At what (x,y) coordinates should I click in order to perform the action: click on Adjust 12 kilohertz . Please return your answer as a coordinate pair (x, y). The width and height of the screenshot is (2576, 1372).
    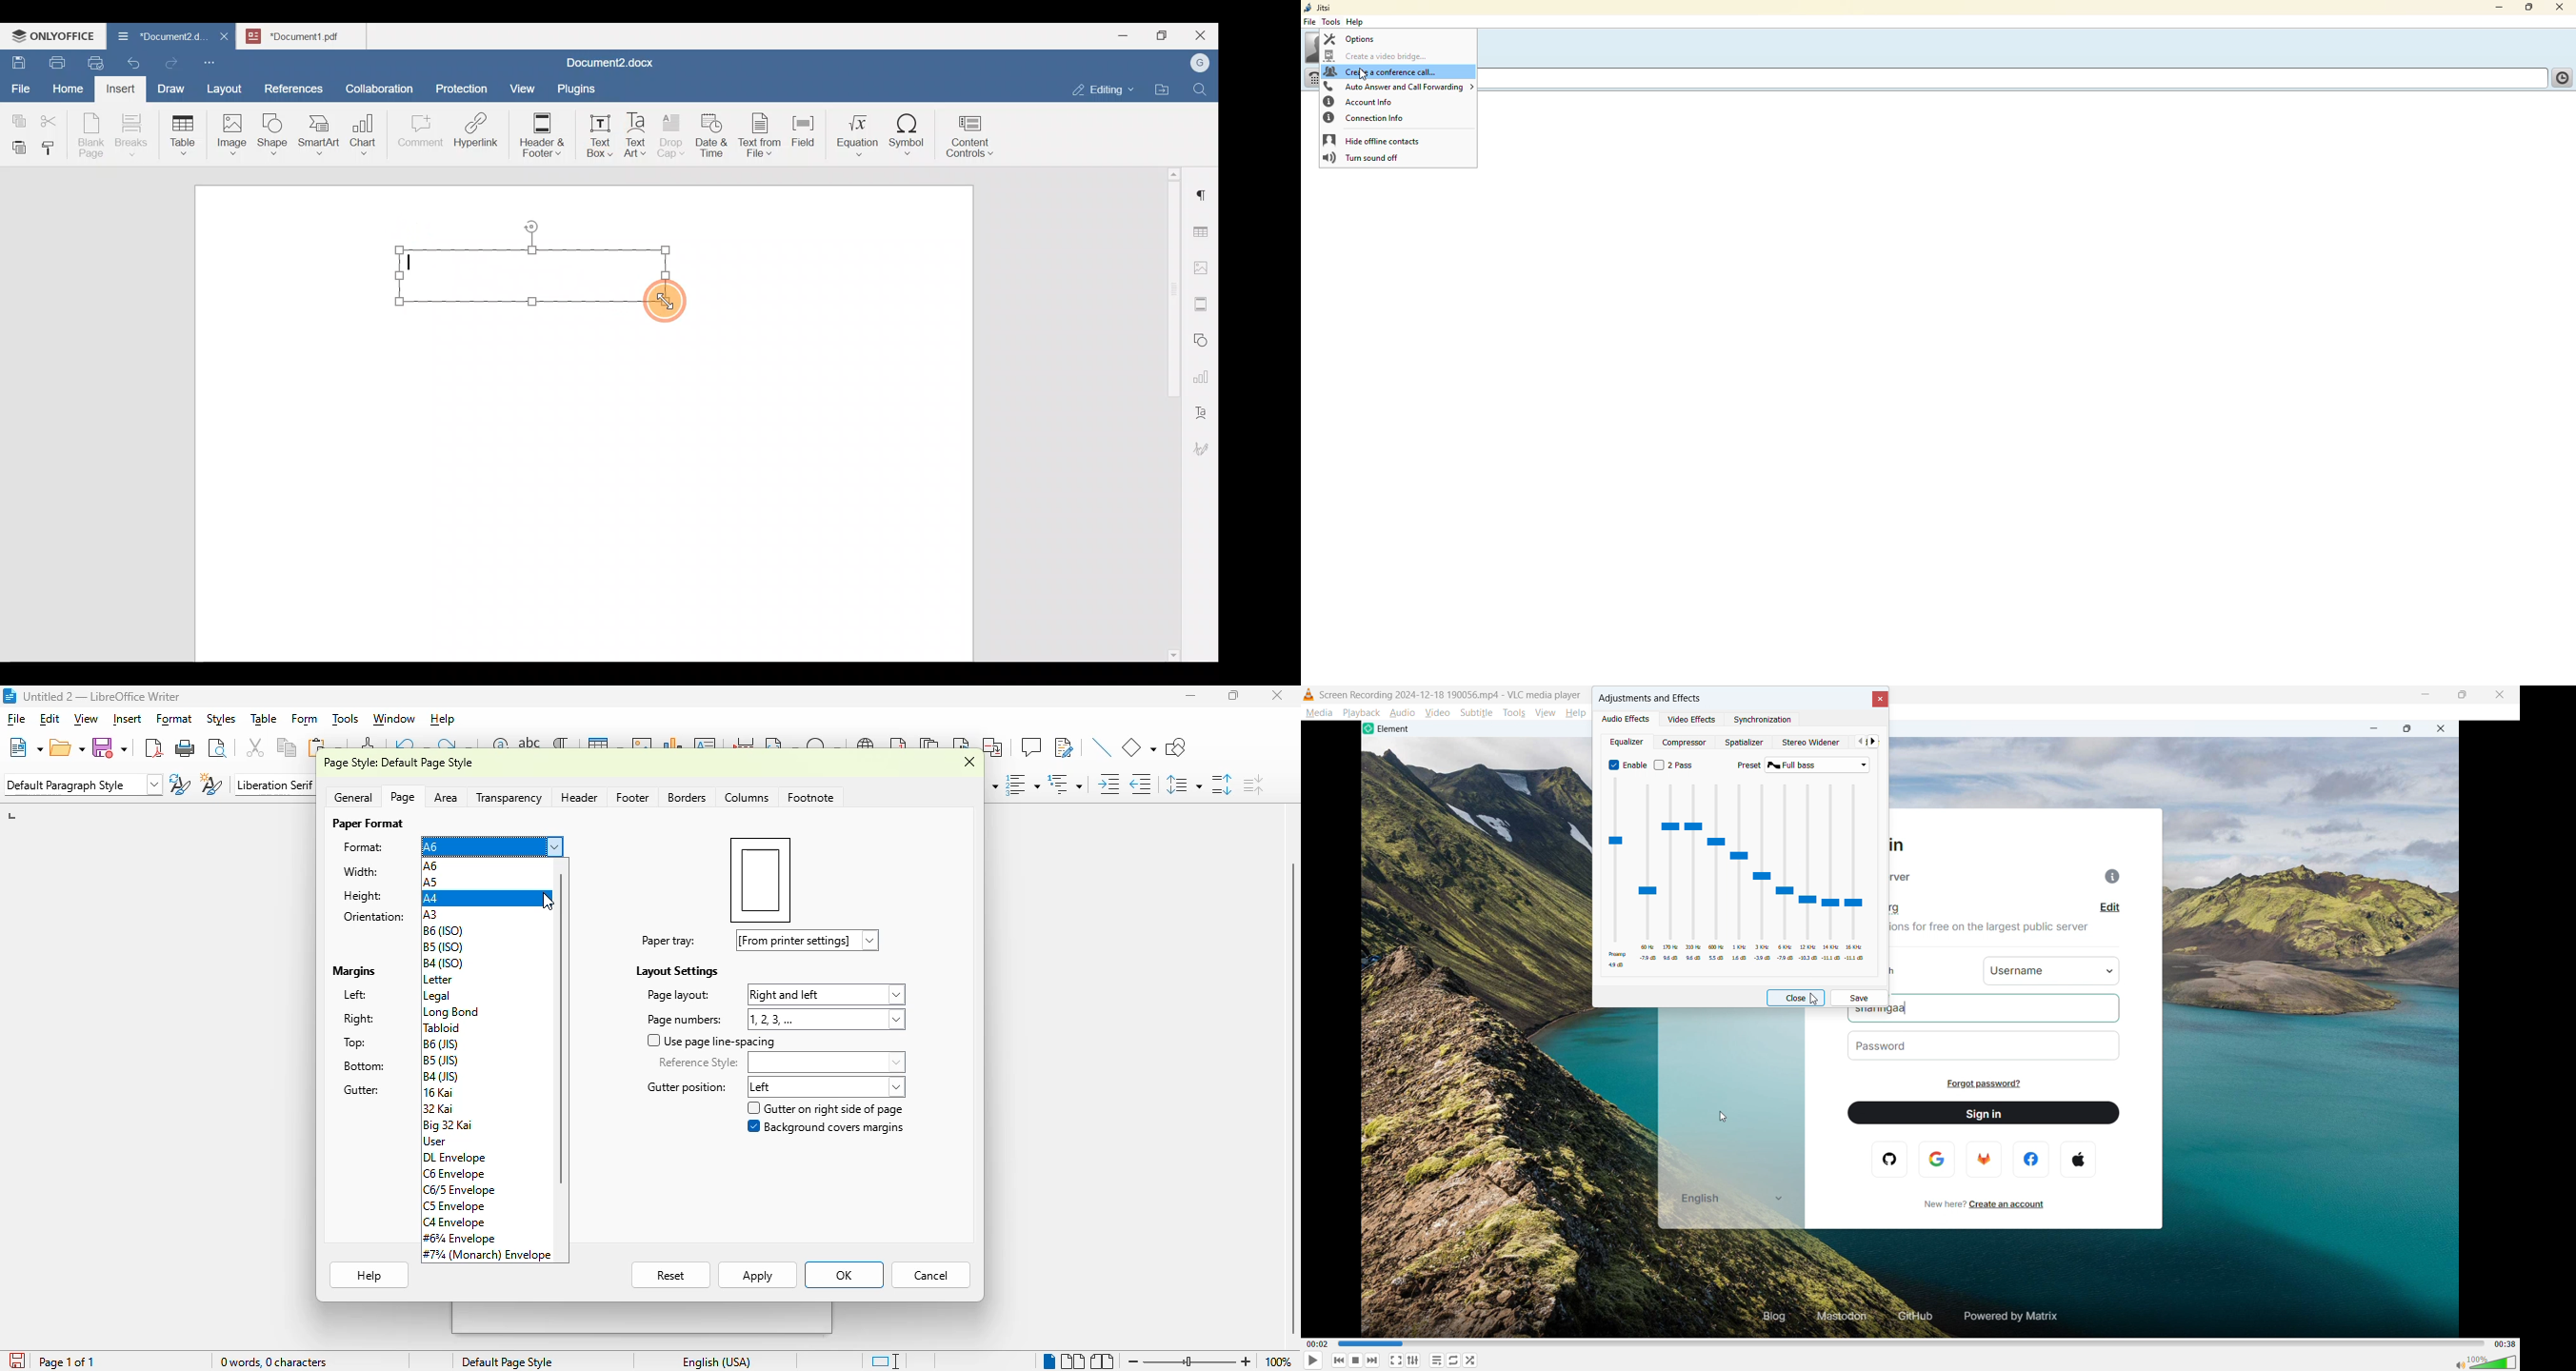
    Looking at the image, I should click on (1808, 873).